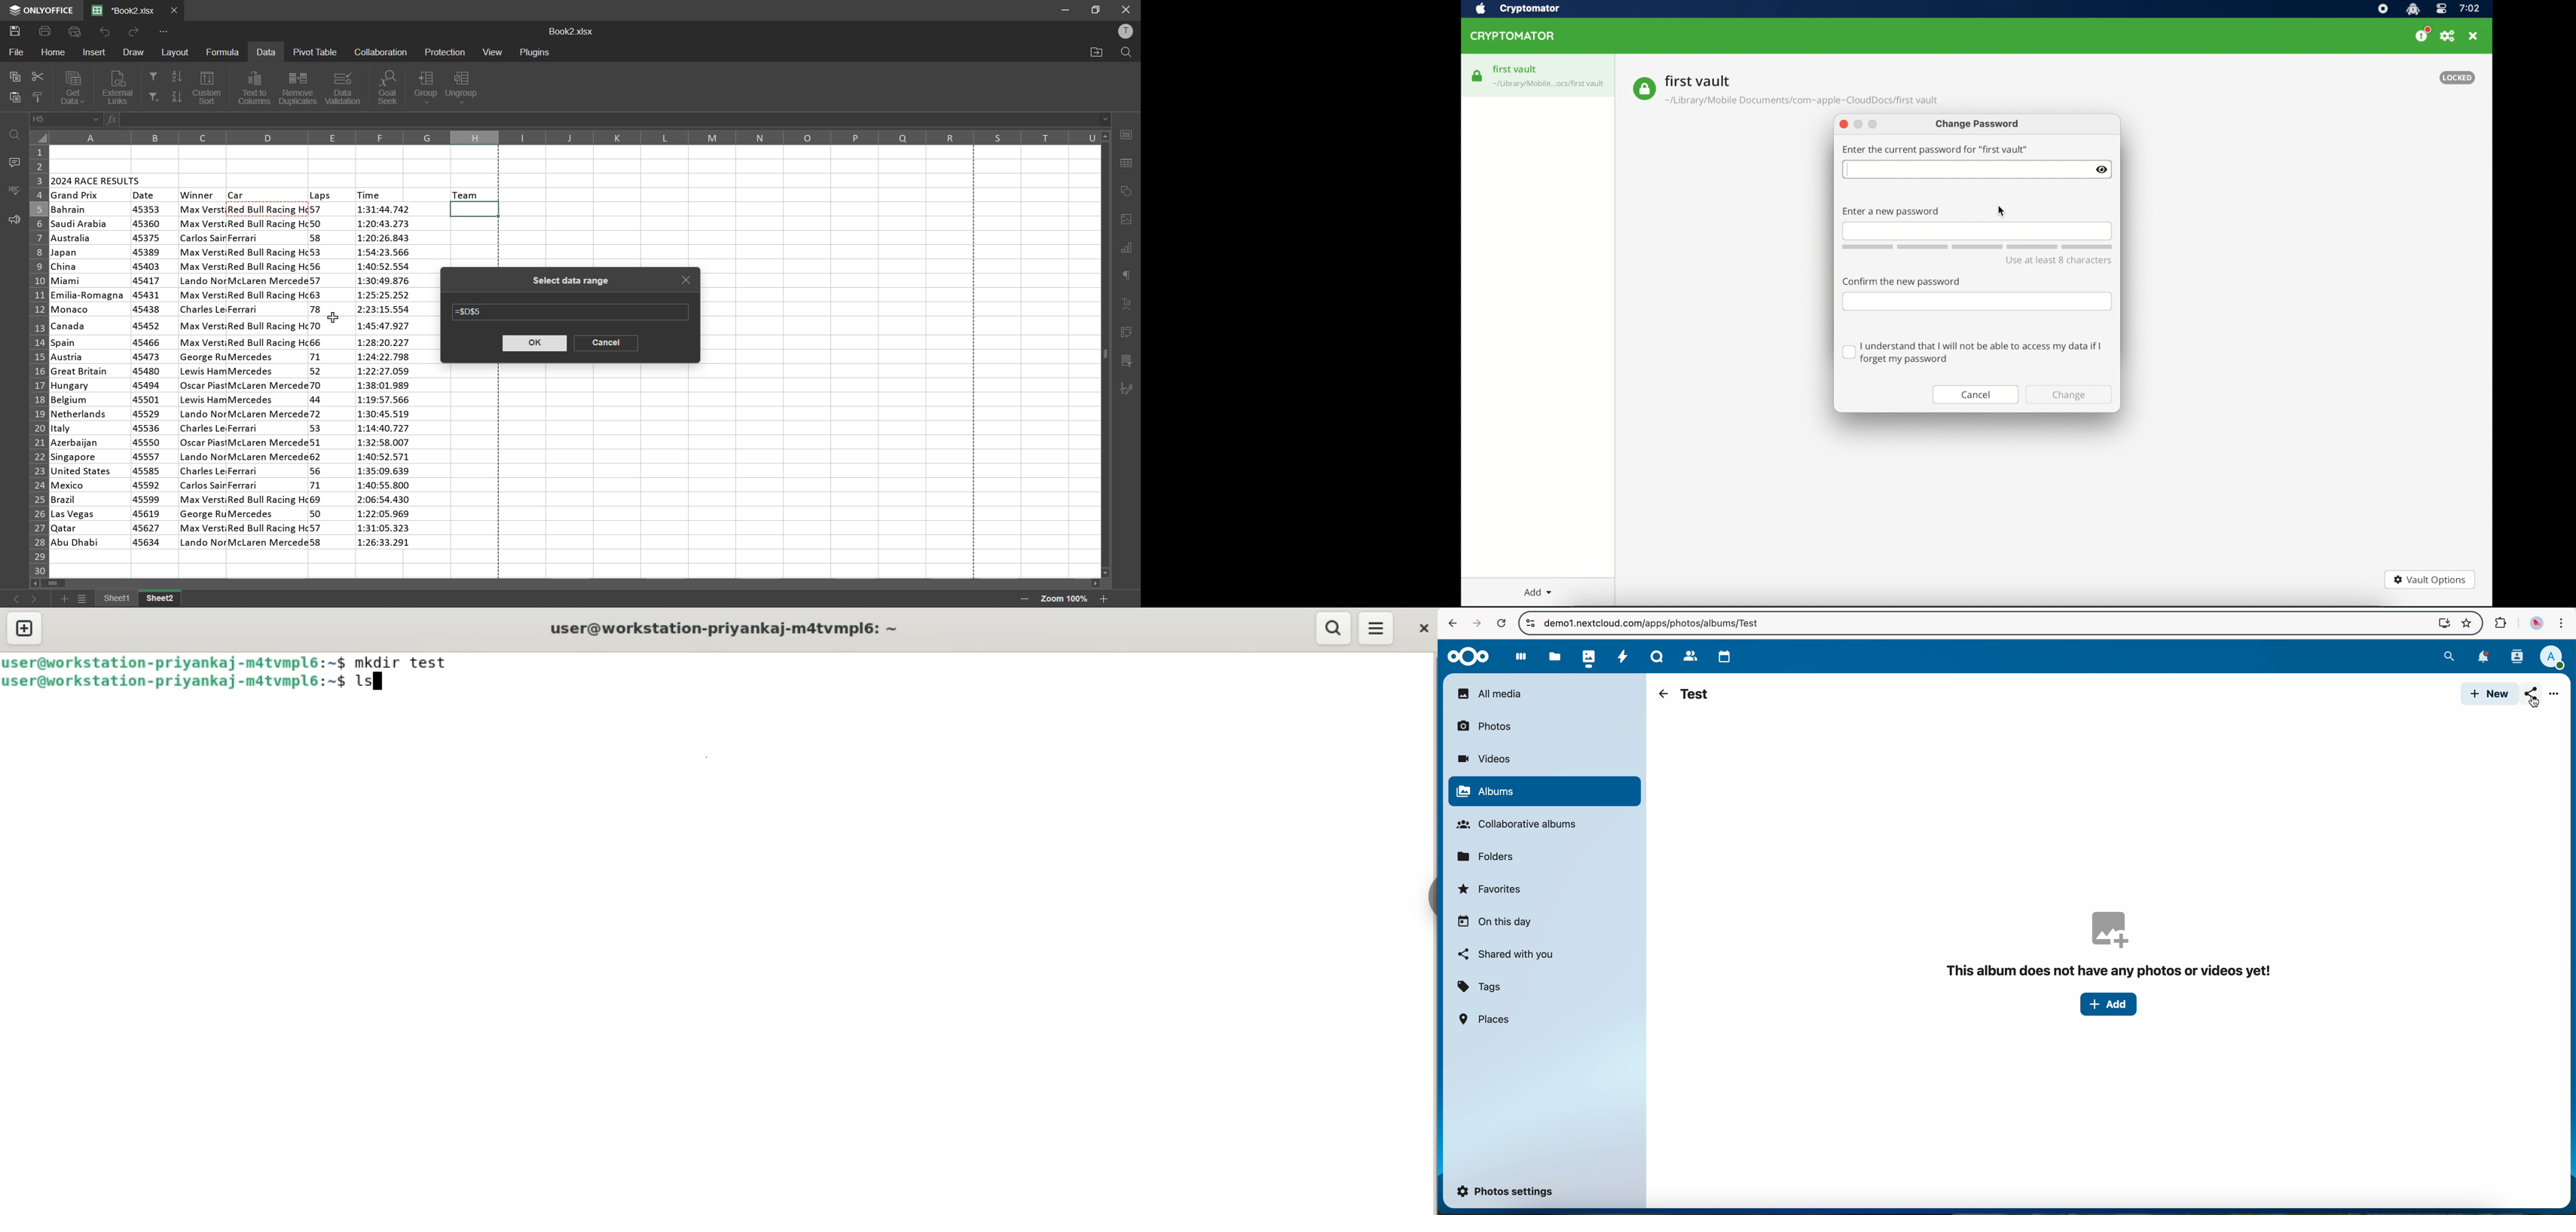  What do you see at coordinates (1549, 86) in the screenshot?
I see `vault icon` at bounding box center [1549, 86].